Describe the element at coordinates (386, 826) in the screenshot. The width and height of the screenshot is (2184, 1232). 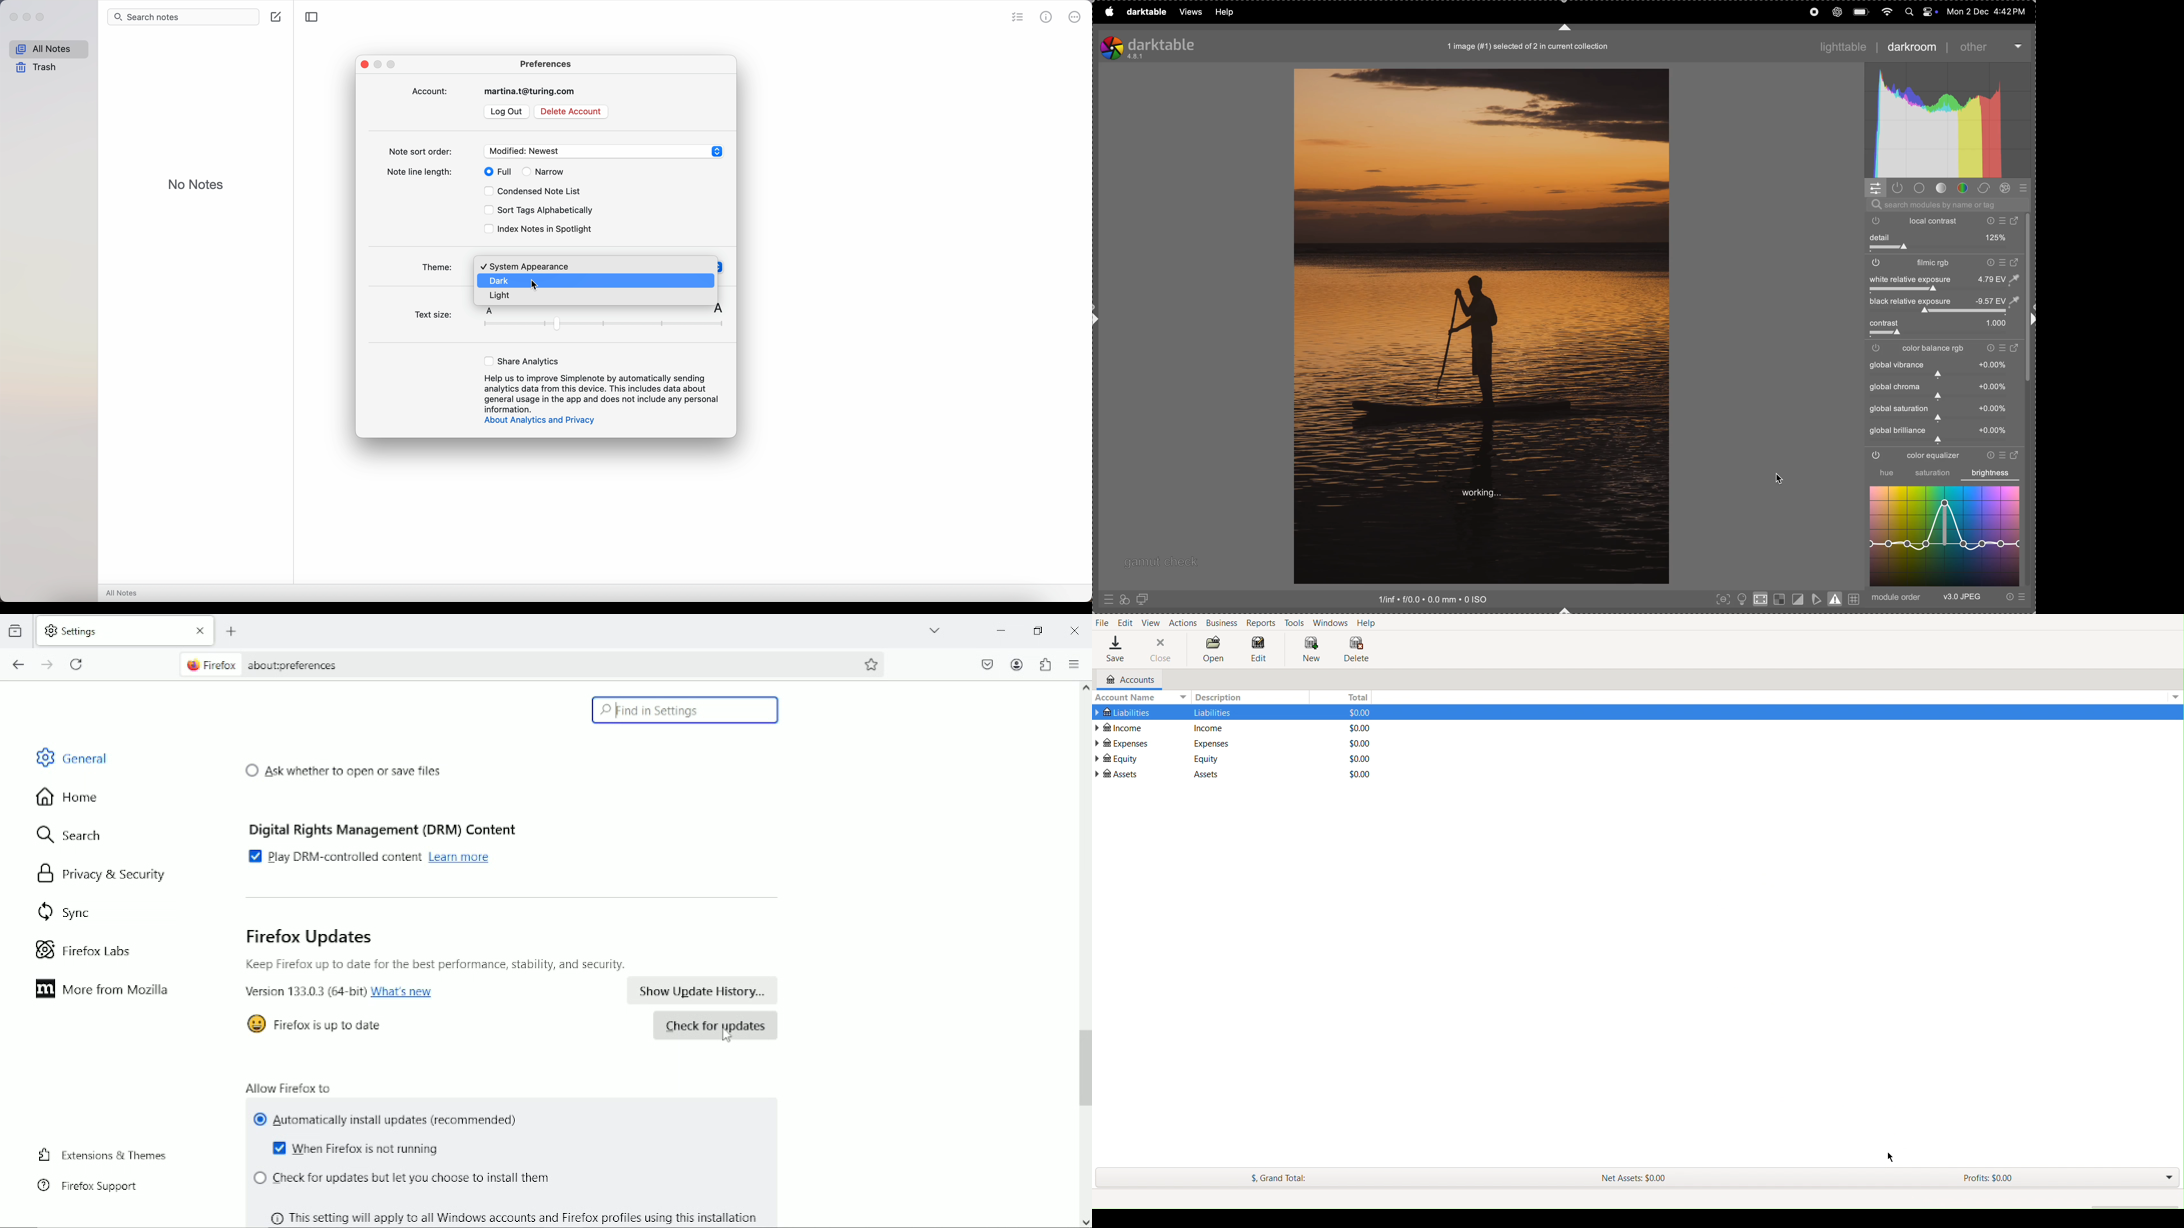
I see `Digital Rights Management (DRM) Content` at that location.